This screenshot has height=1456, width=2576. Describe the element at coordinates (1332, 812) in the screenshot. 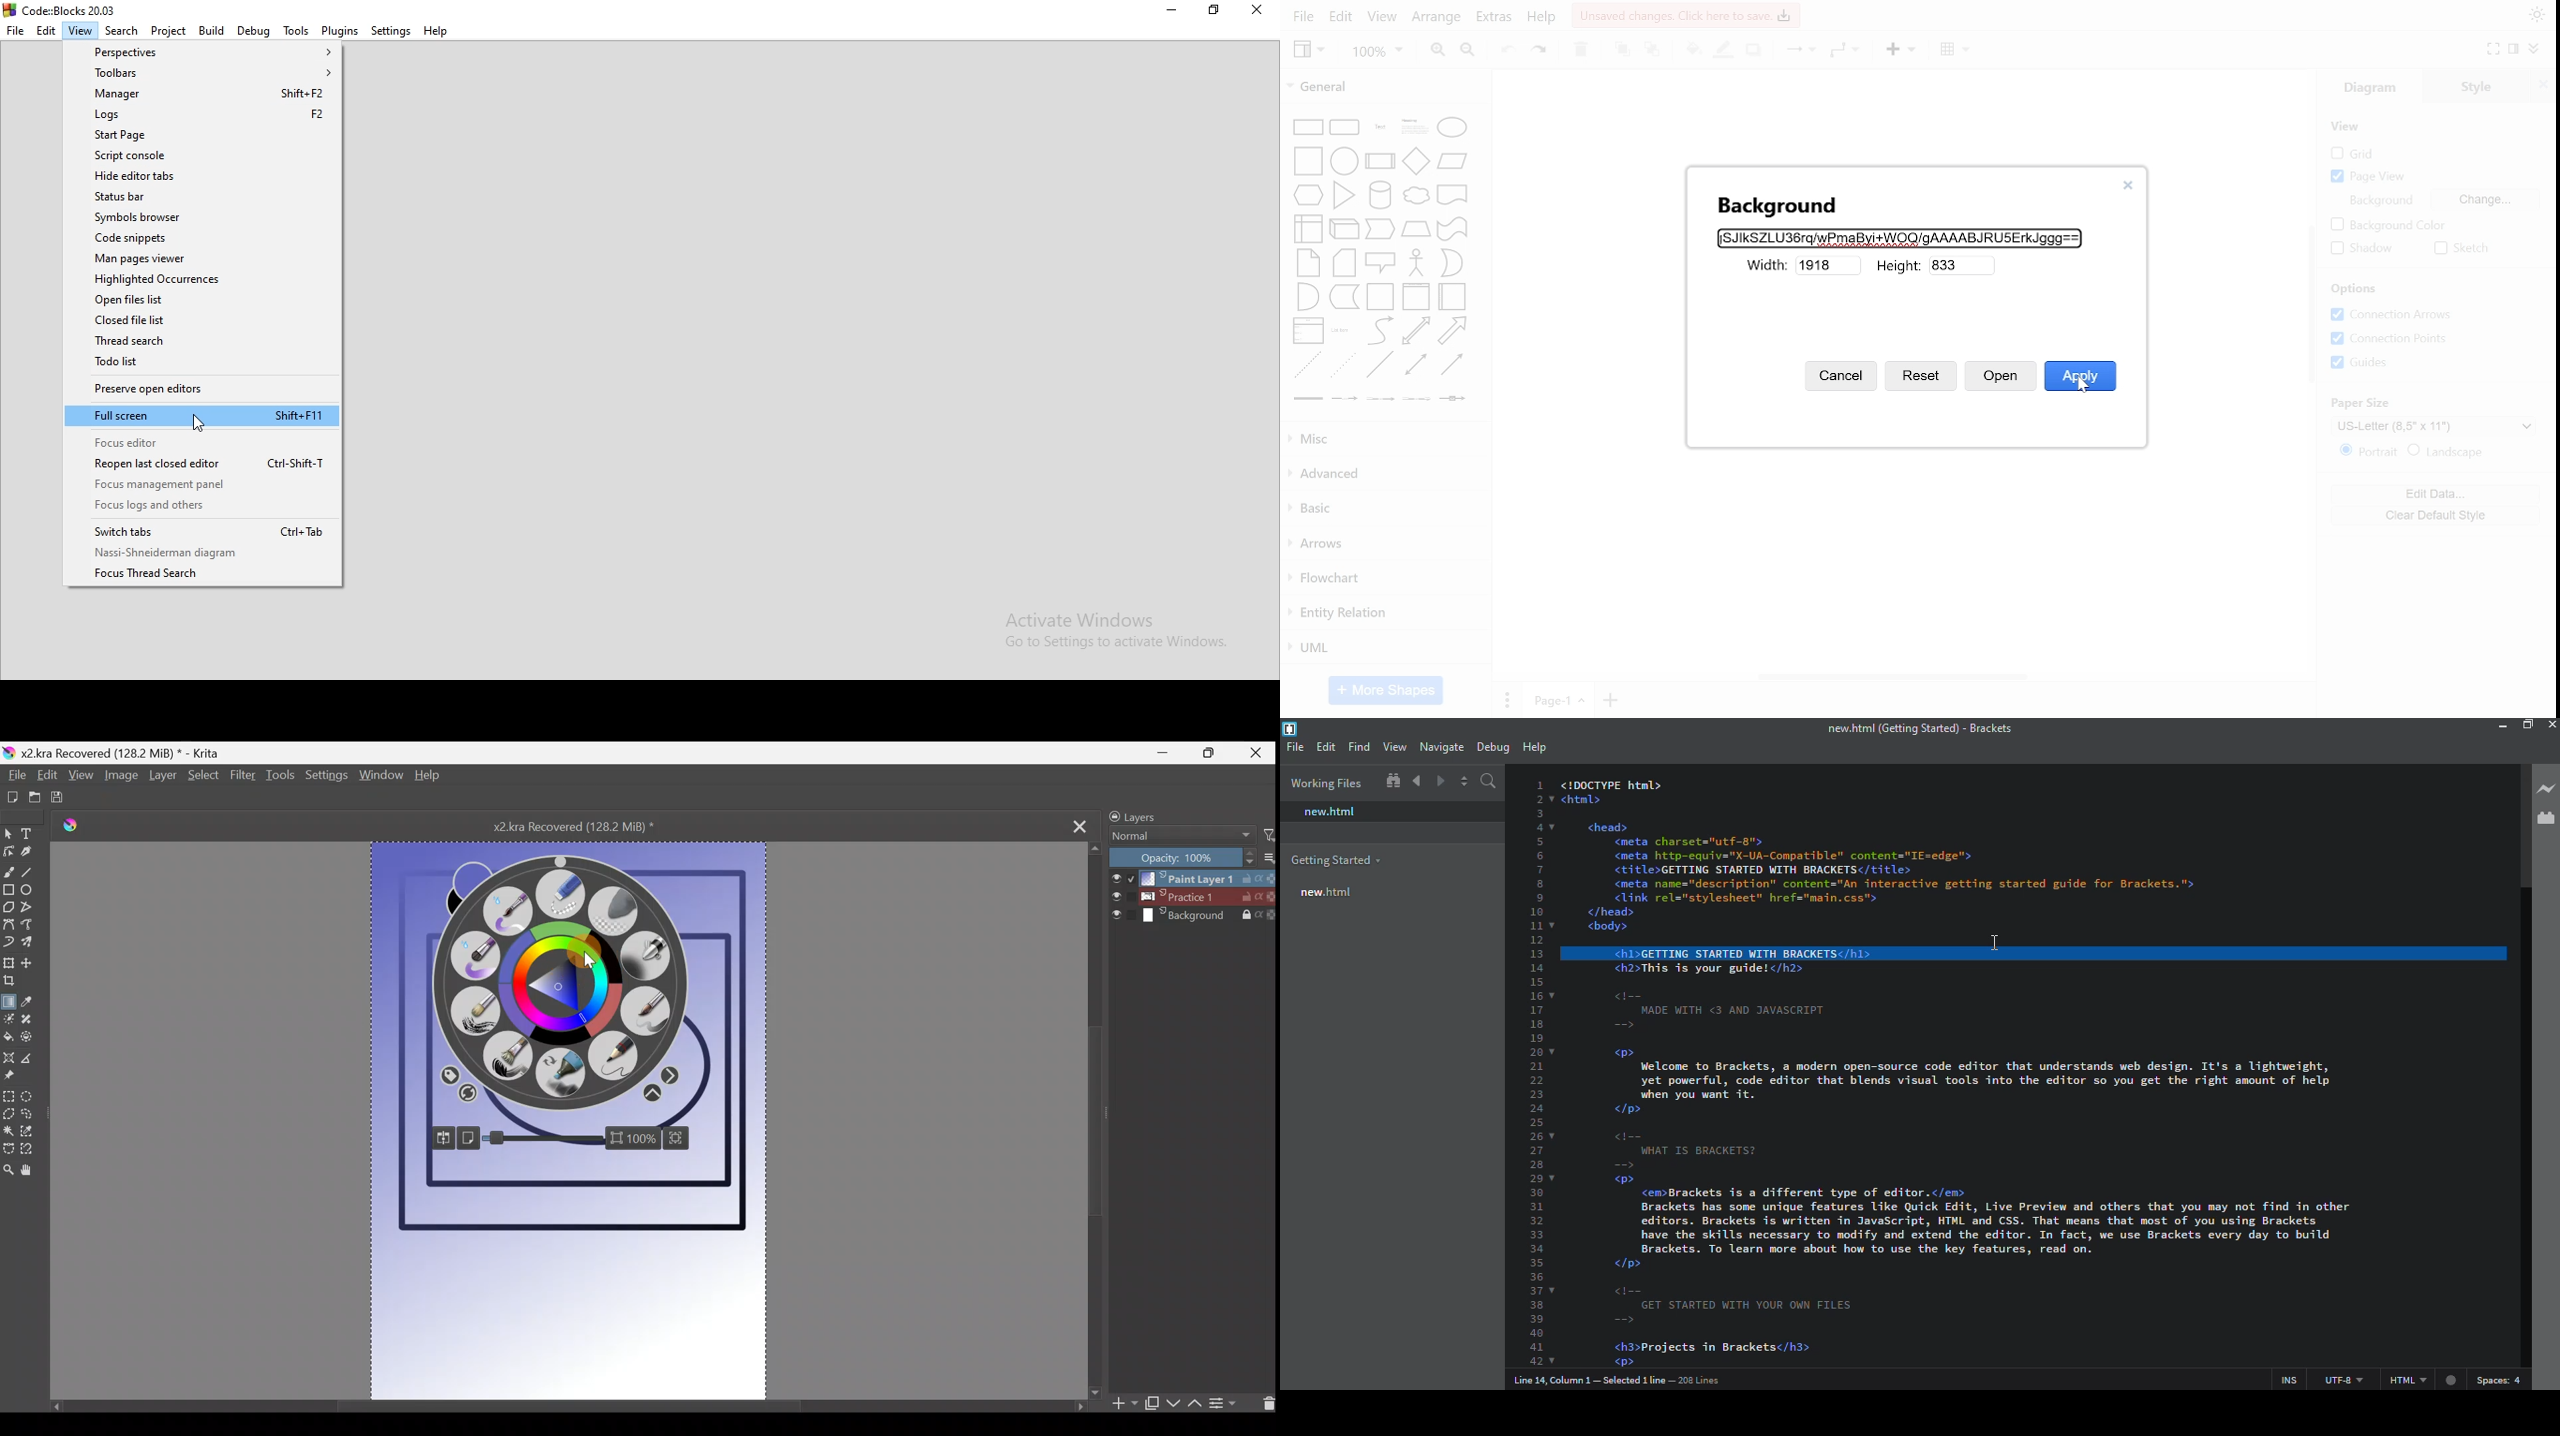

I see `new` at that location.